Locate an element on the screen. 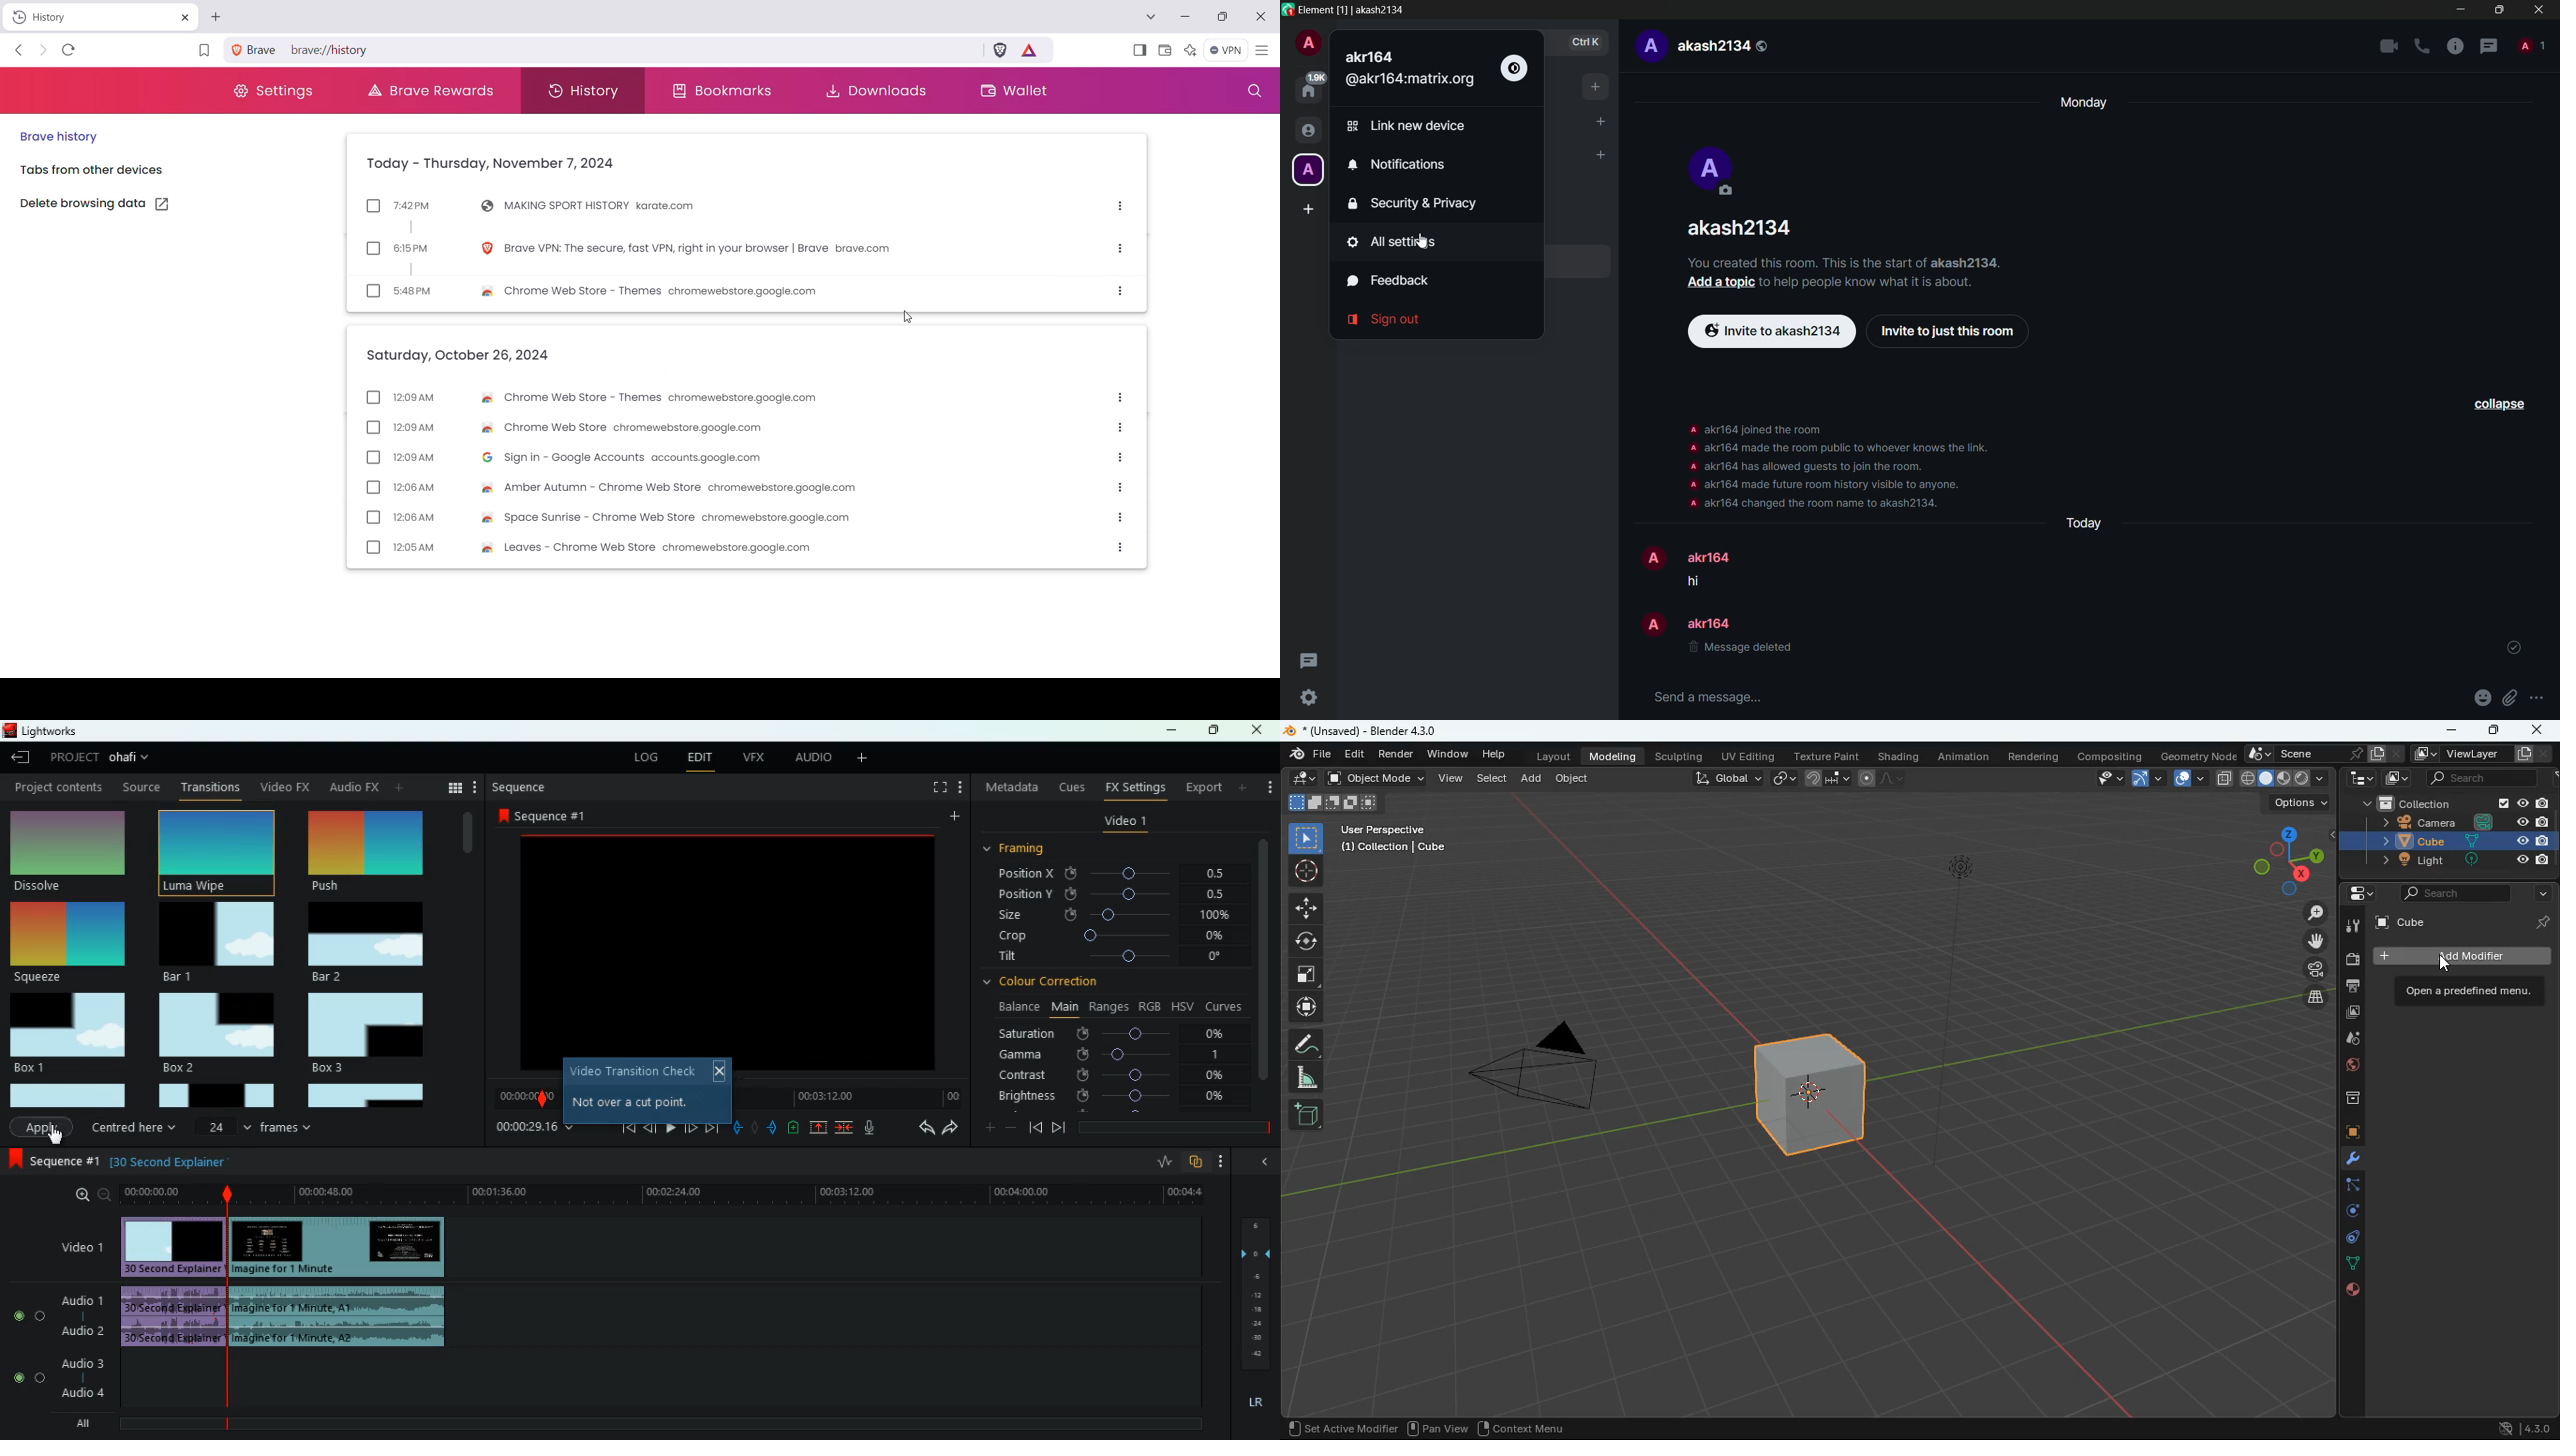  profile is located at coordinates (1651, 557).